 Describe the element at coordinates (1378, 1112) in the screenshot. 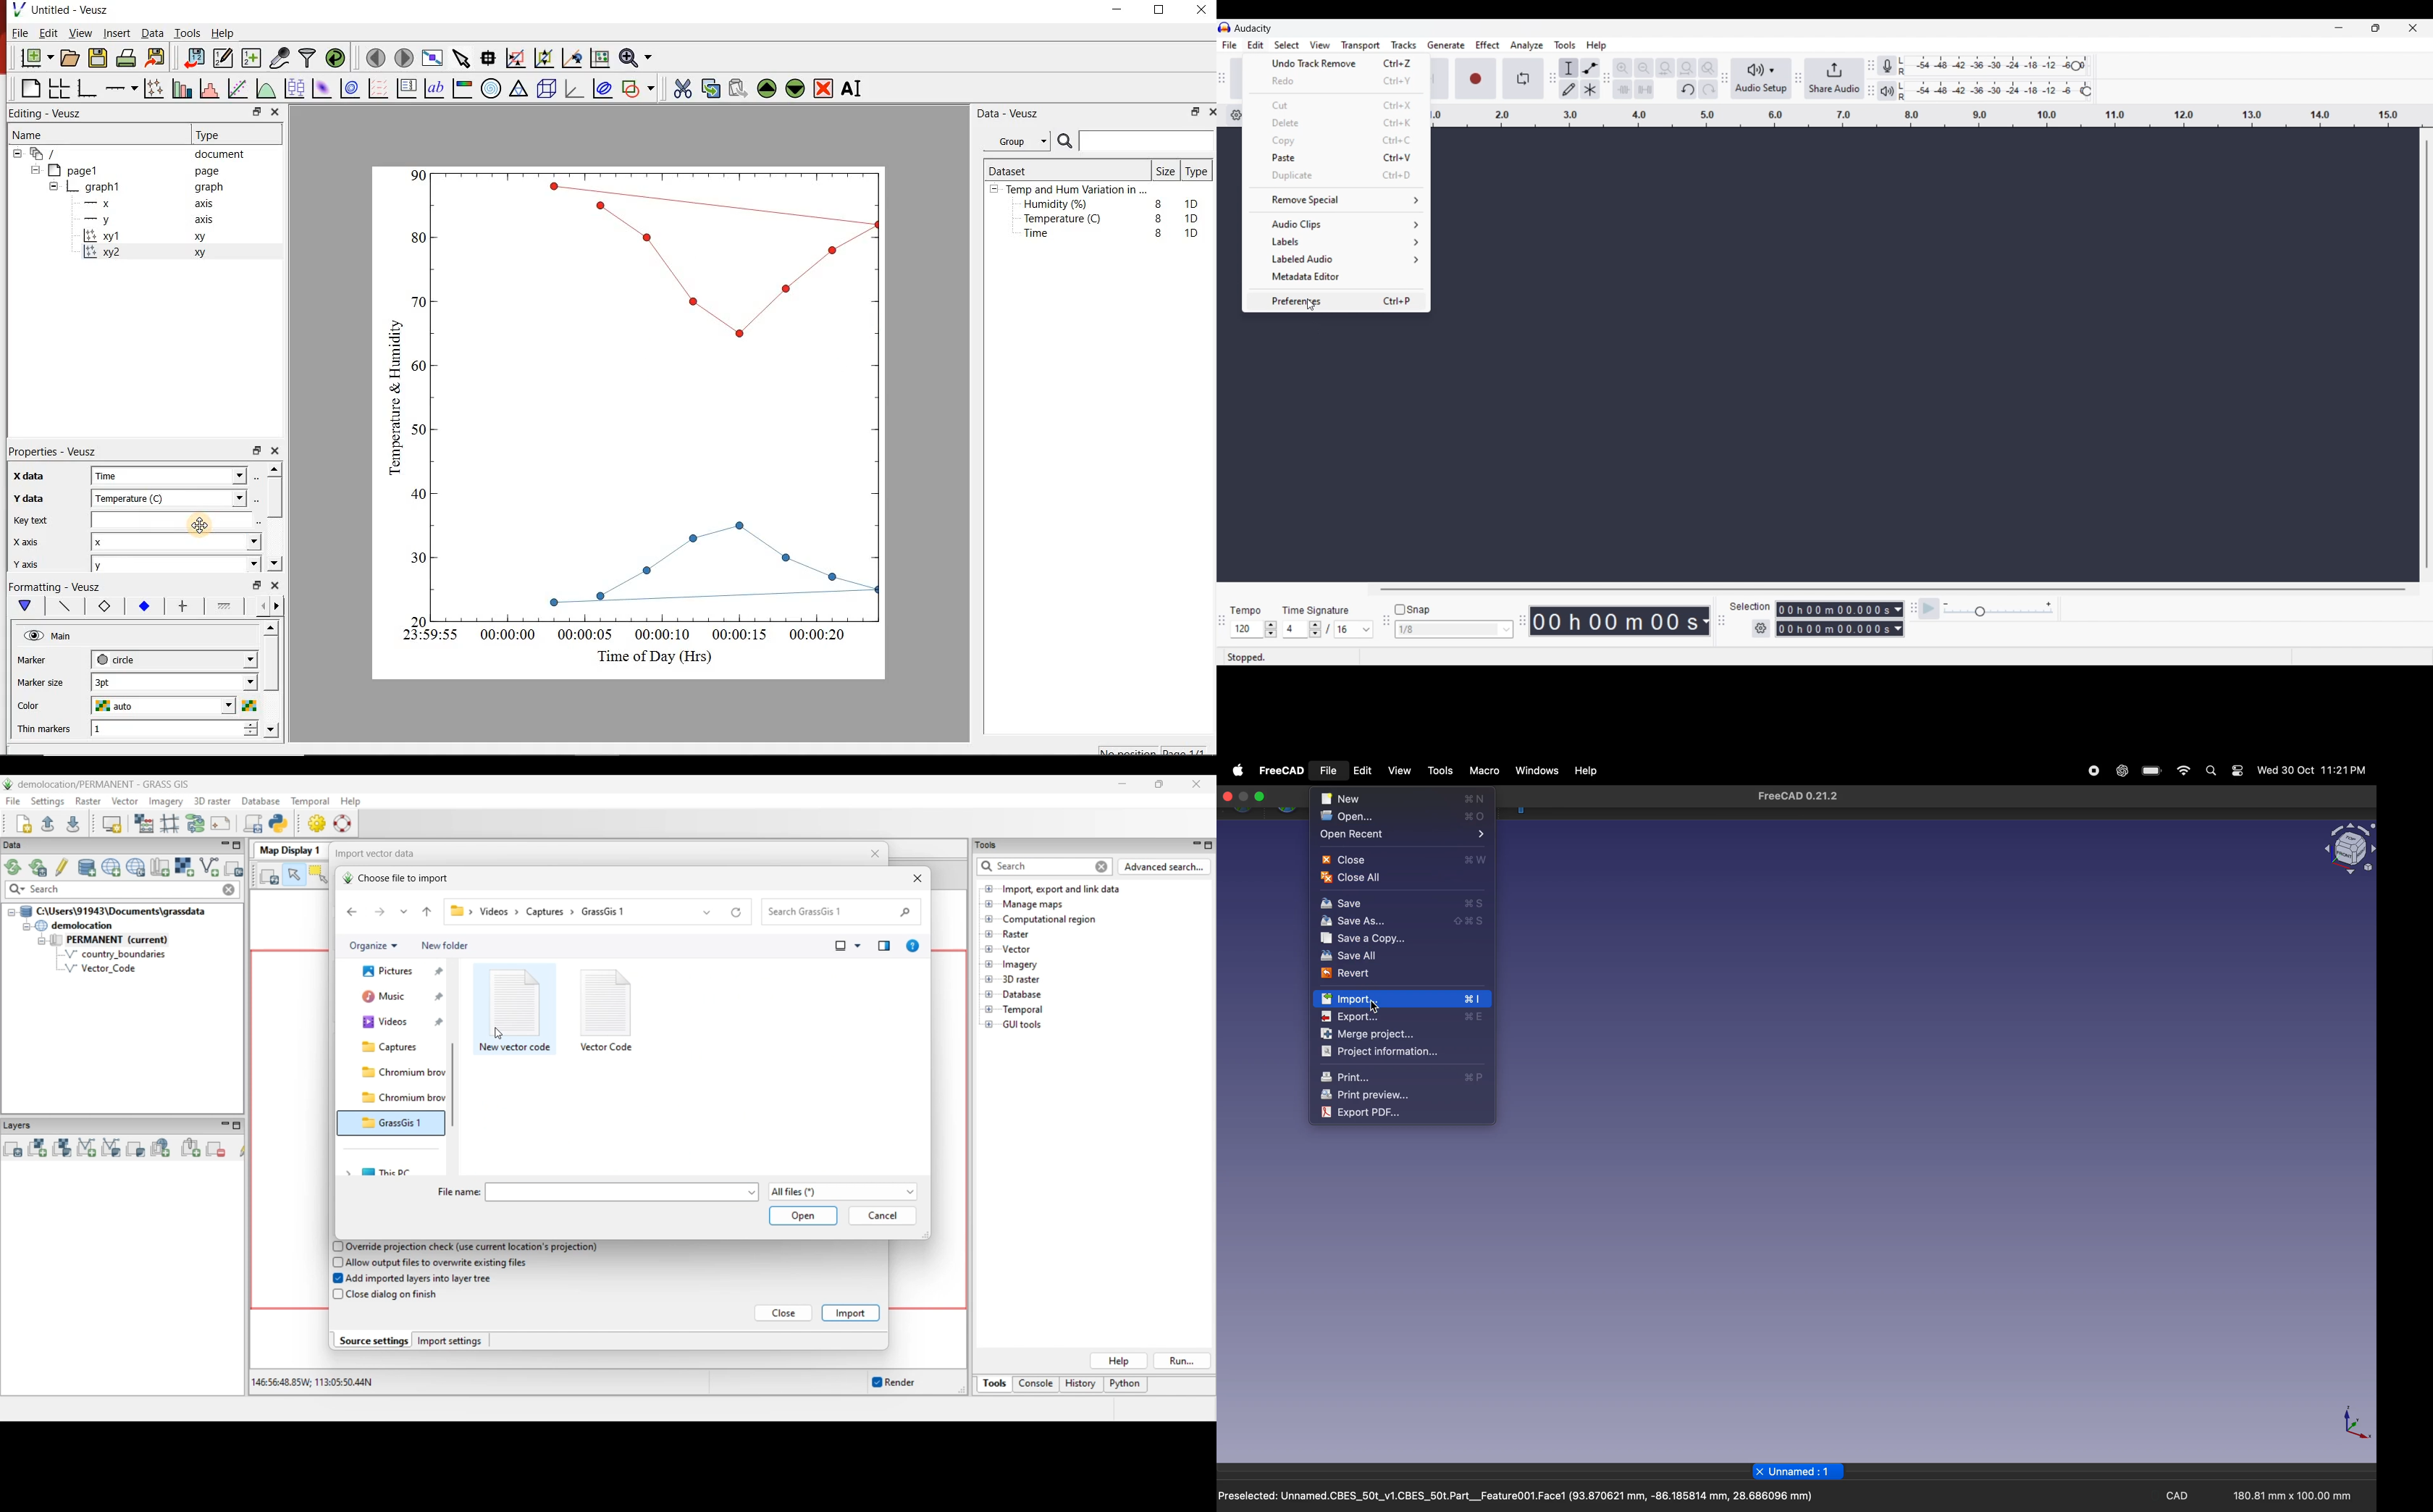

I see `export as pdf` at that location.